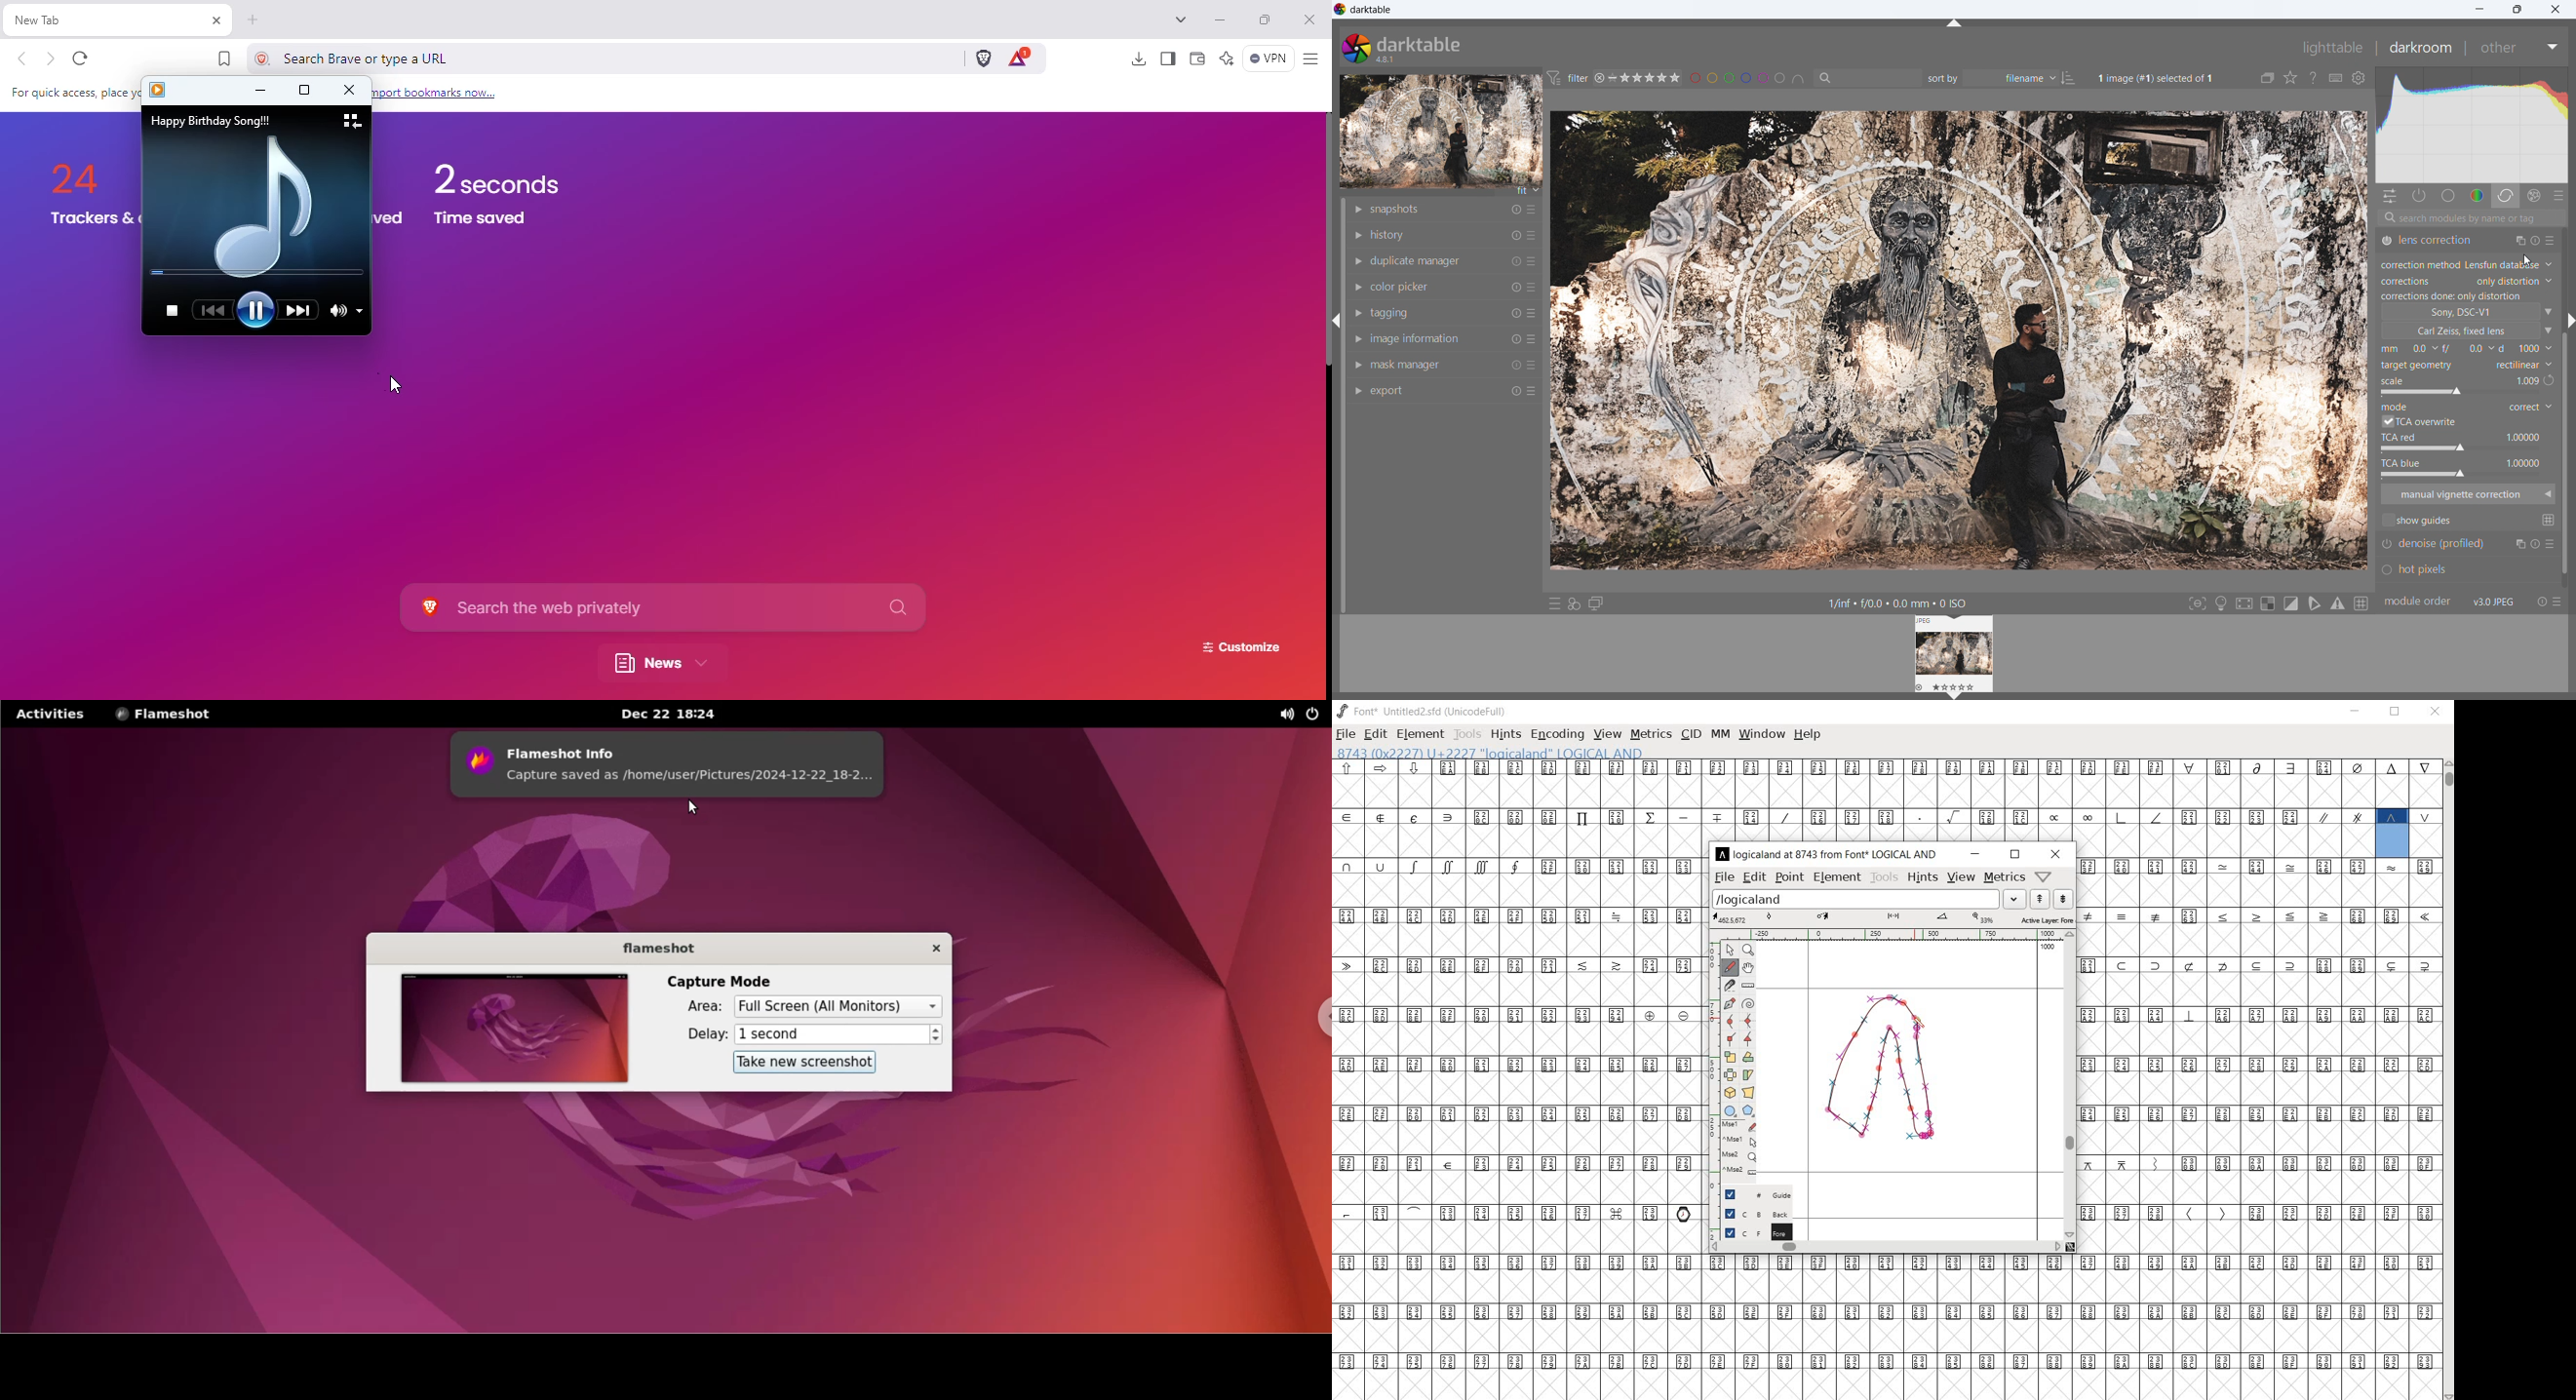  I want to click on glyph characters, so click(2259, 1055).